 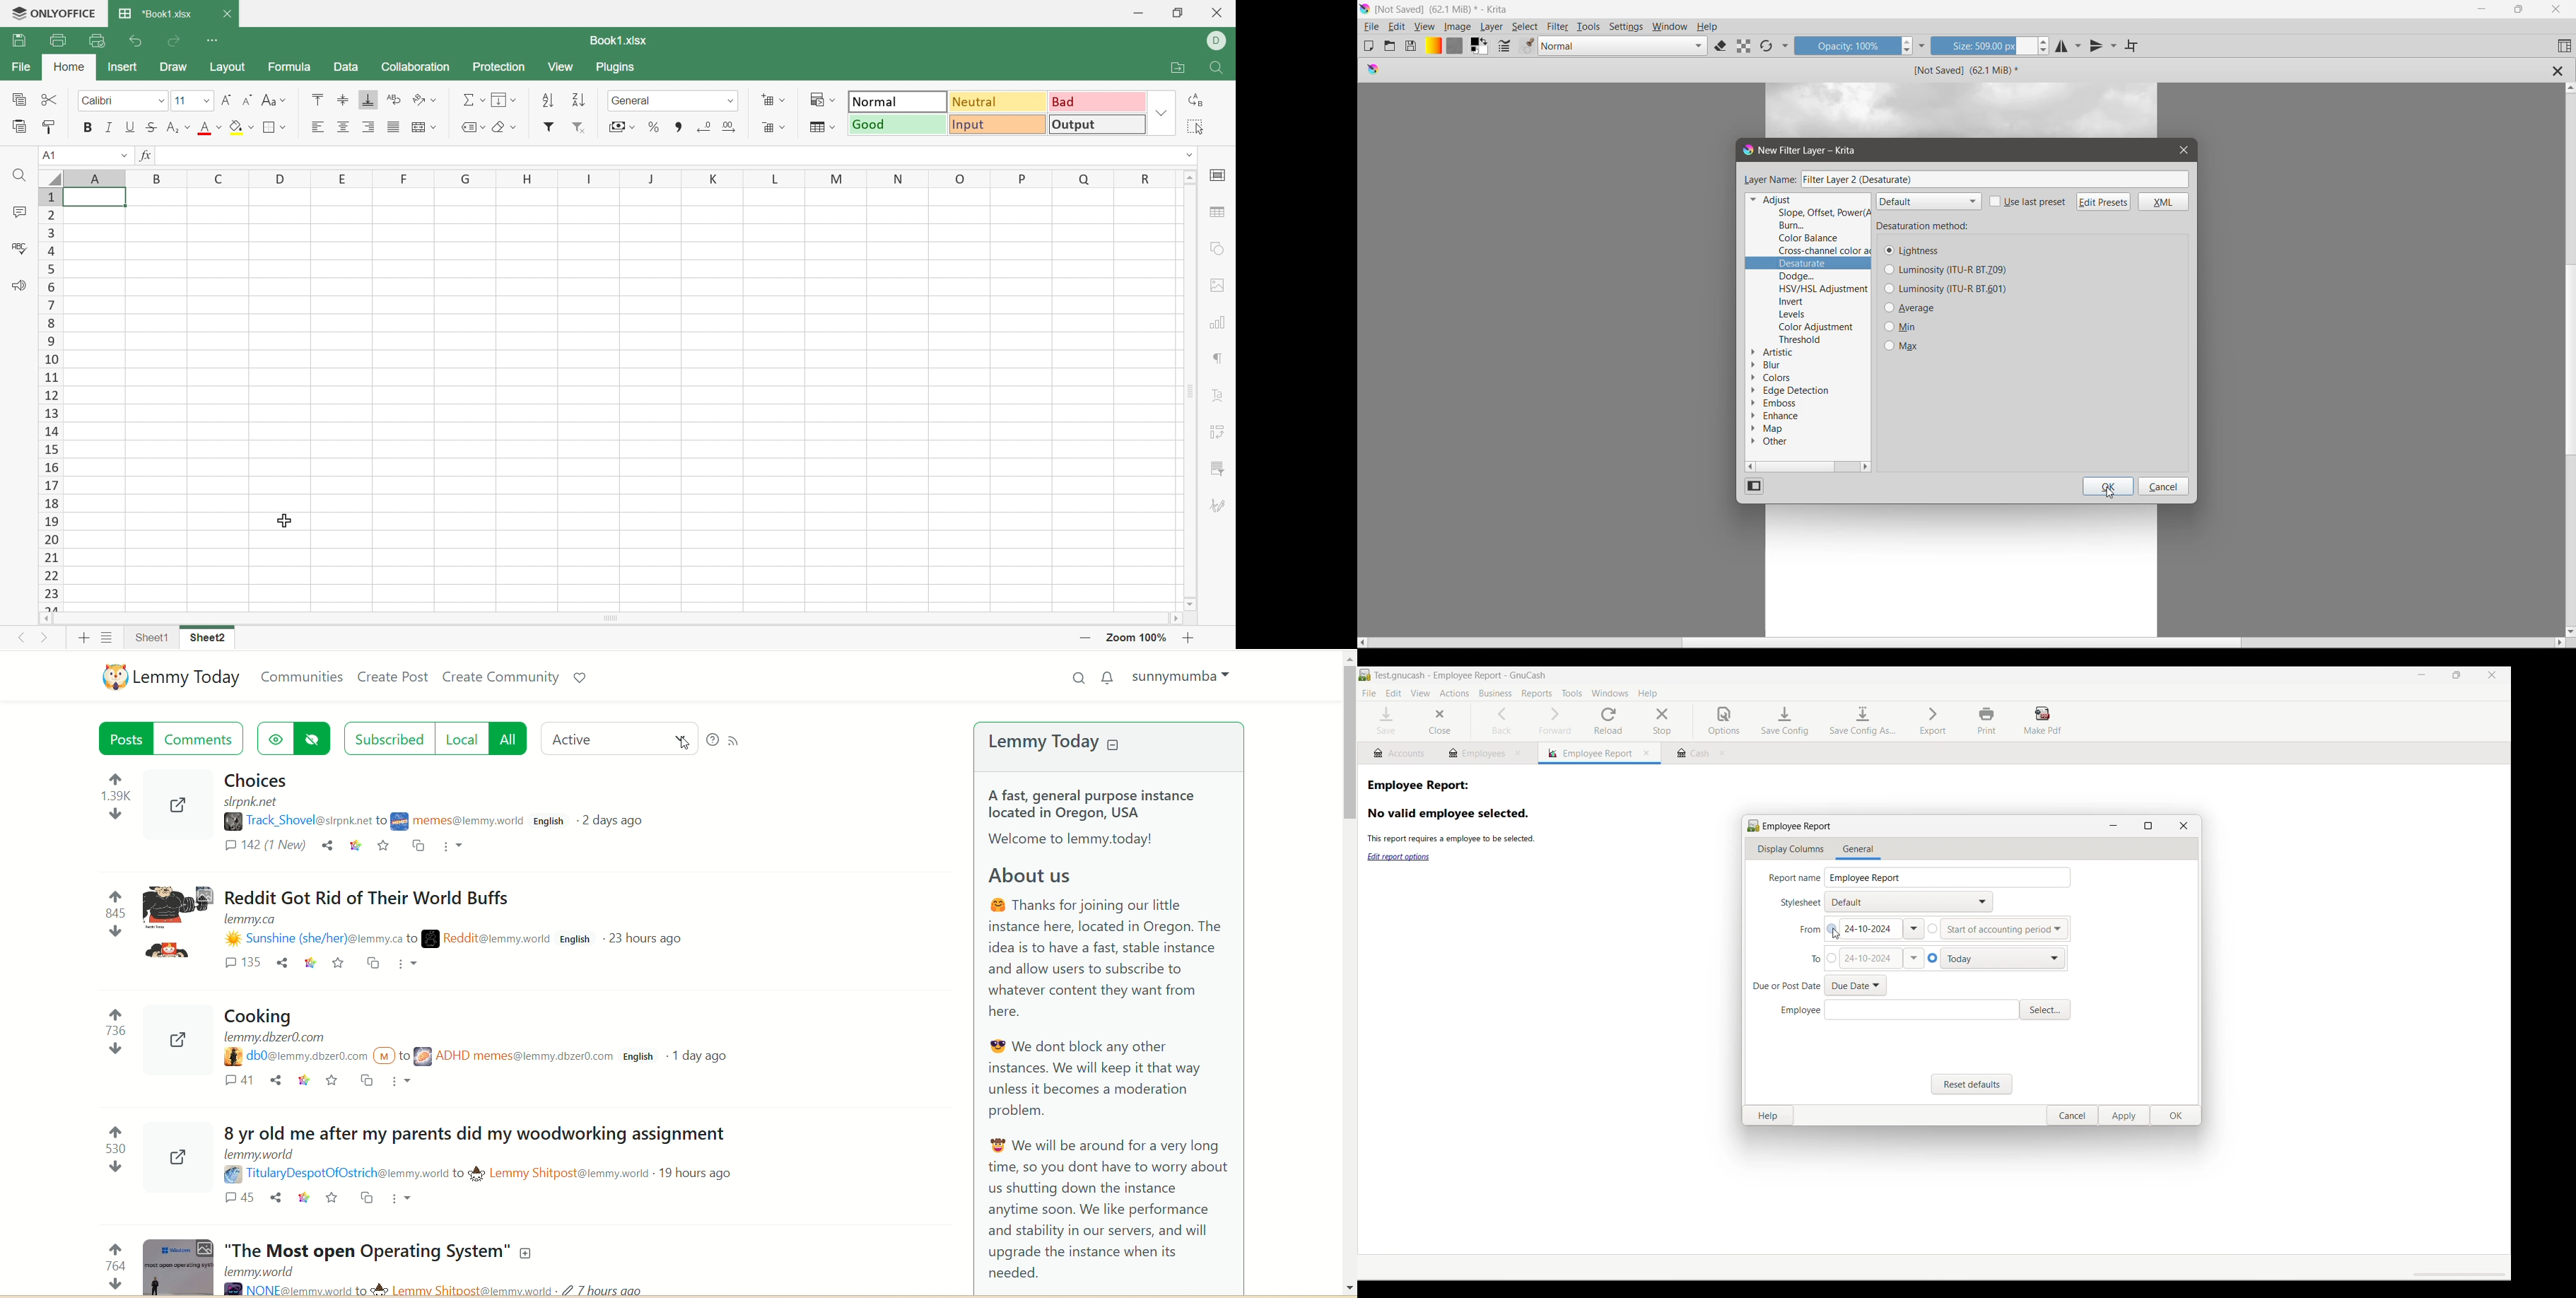 What do you see at coordinates (731, 102) in the screenshot?
I see `Drop Down` at bounding box center [731, 102].